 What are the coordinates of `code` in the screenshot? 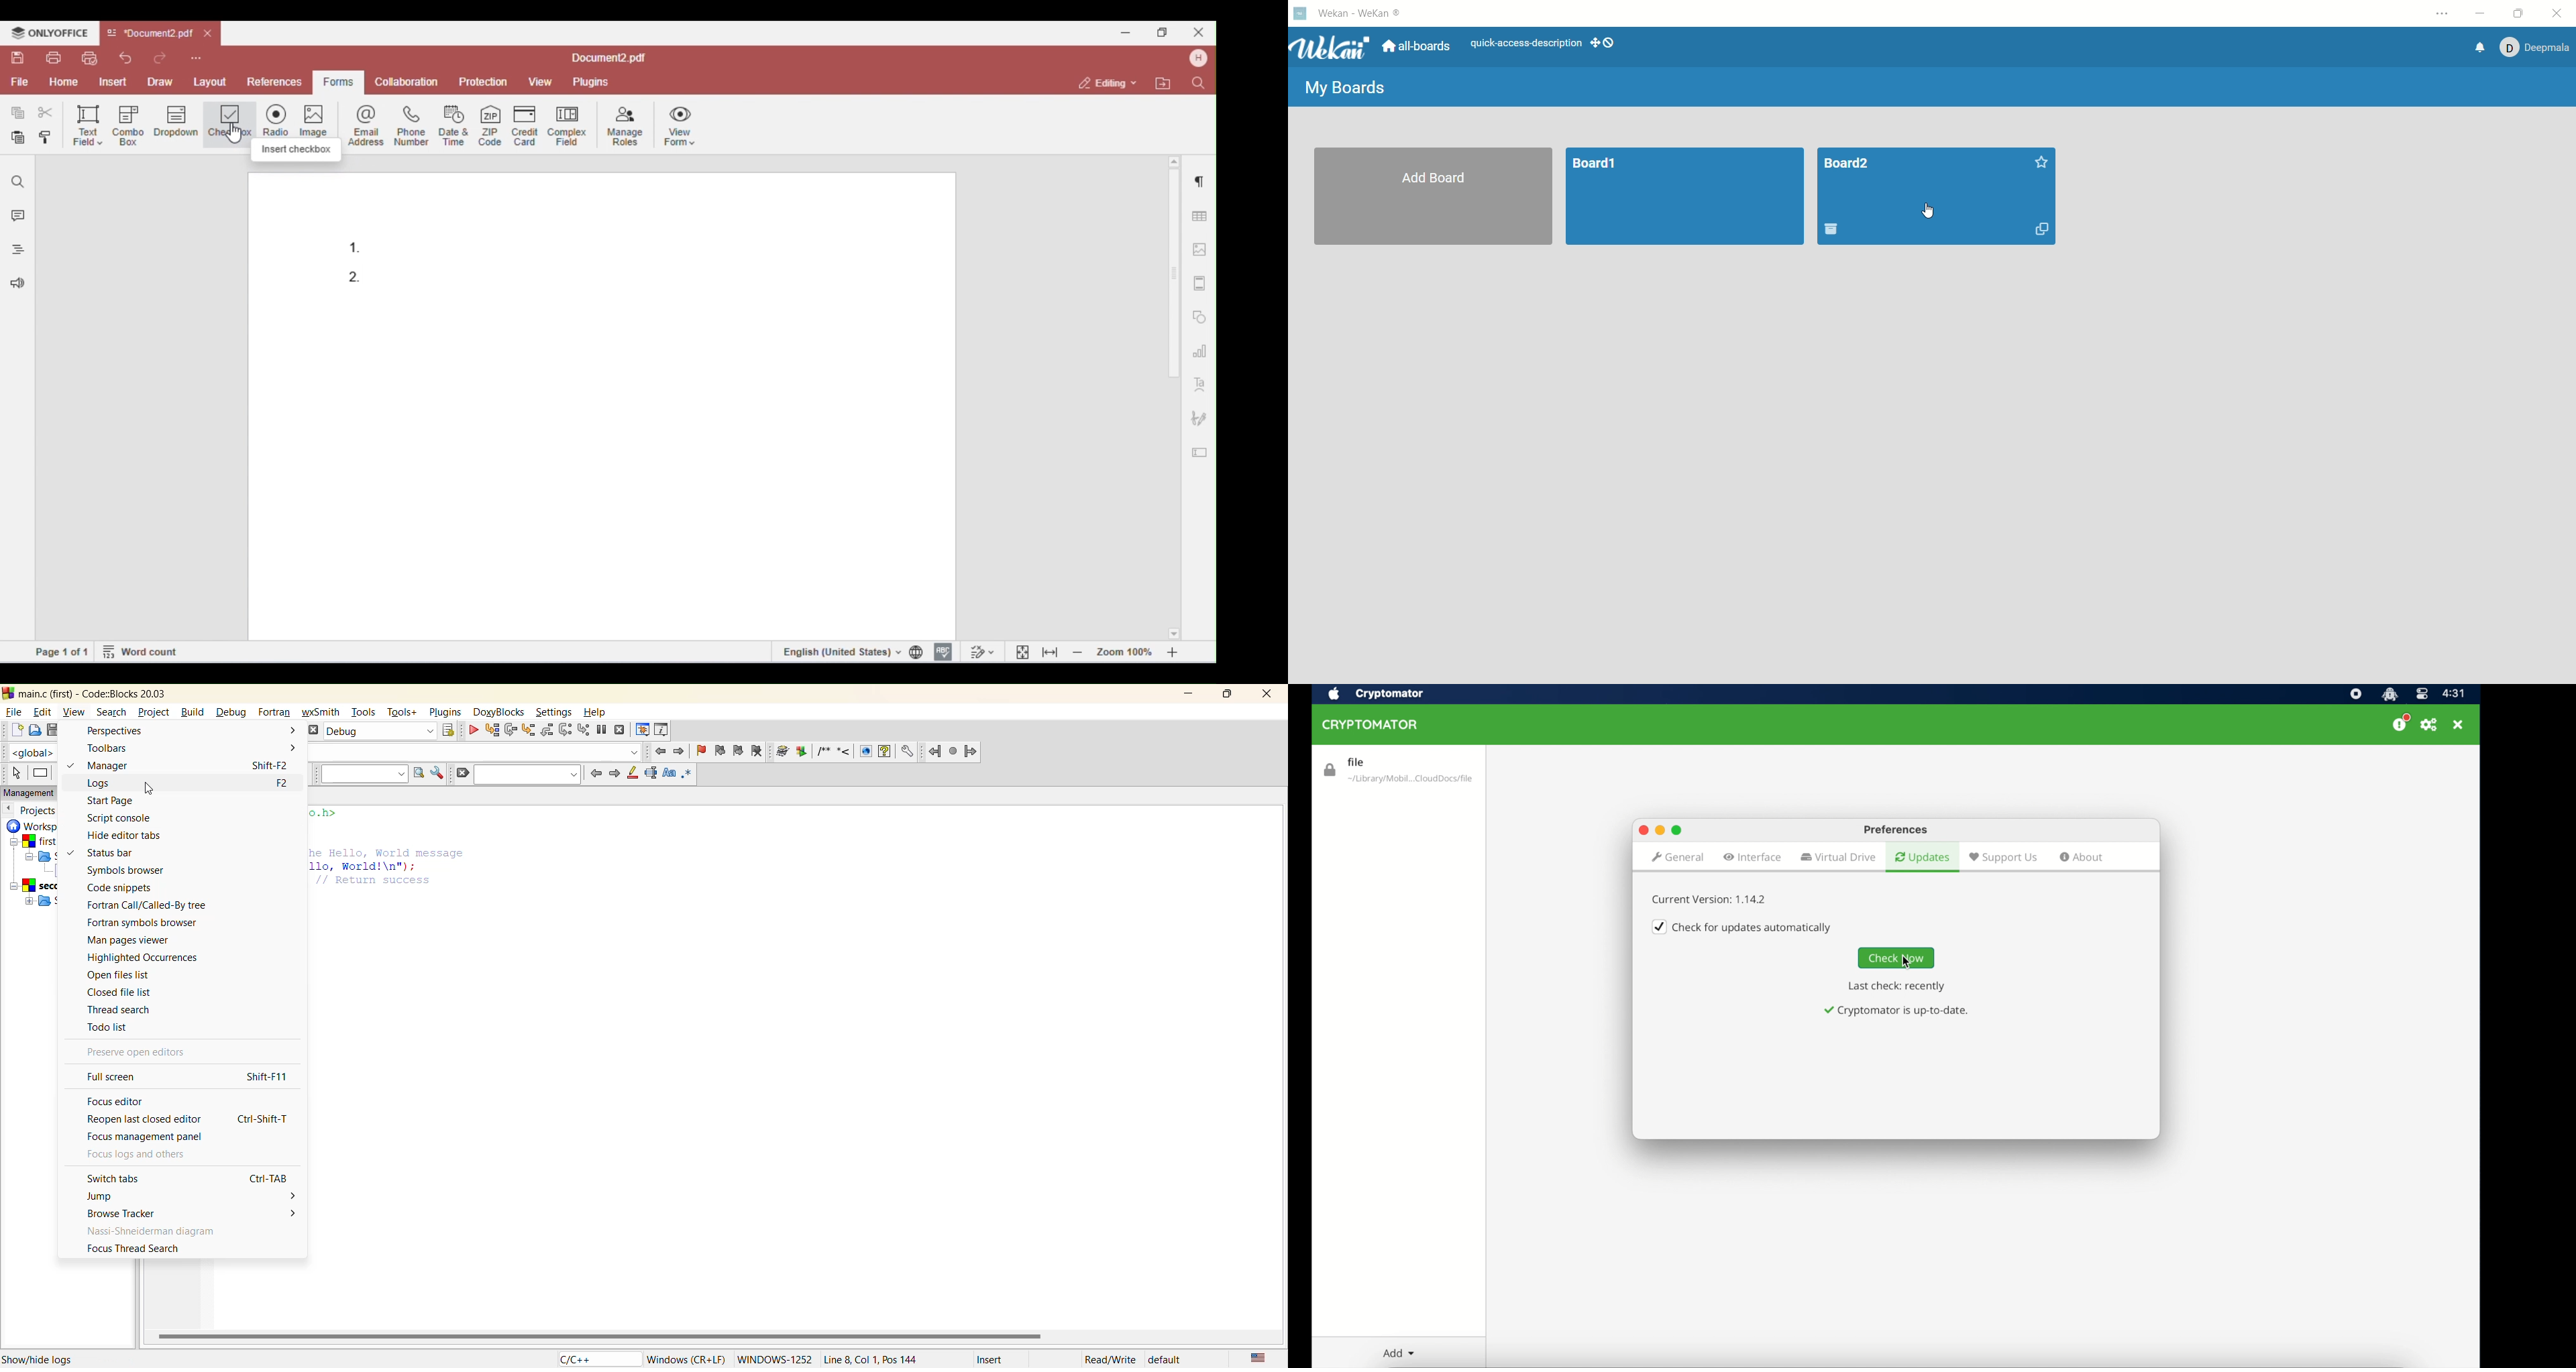 It's located at (386, 858).